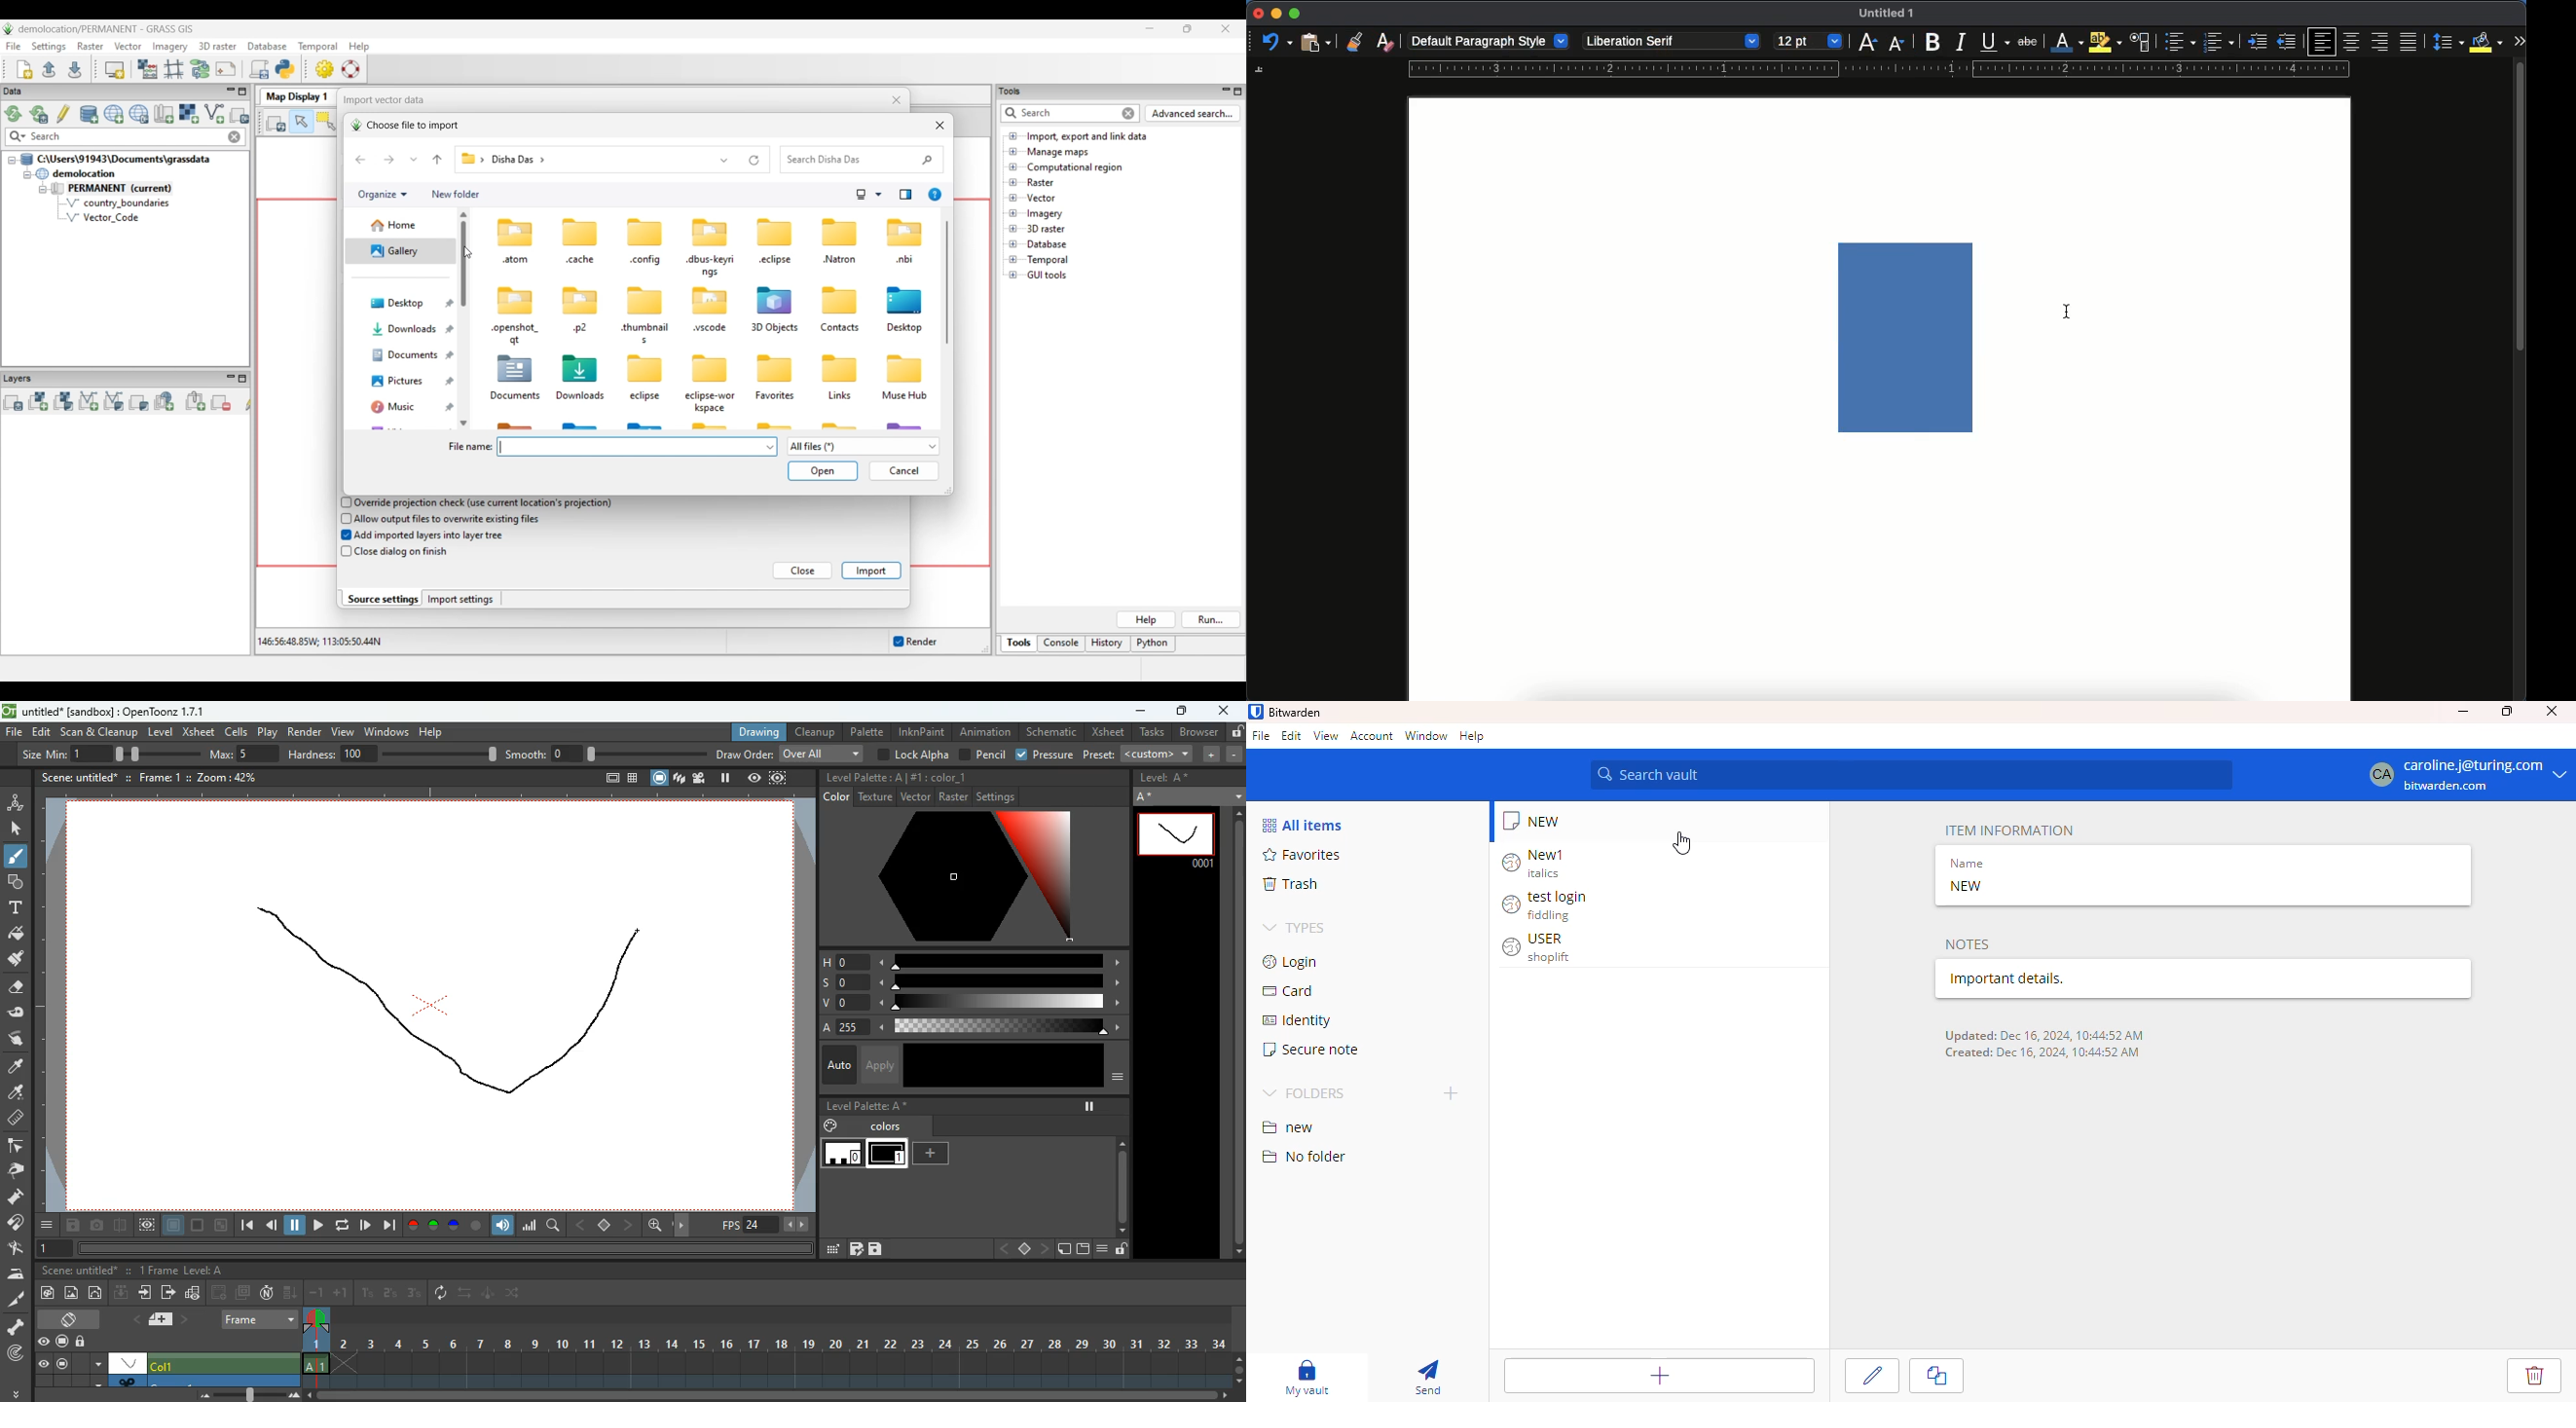 The width and height of the screenshot is (2576, 1428). I want to click on highlight color, so click(2104, 42).